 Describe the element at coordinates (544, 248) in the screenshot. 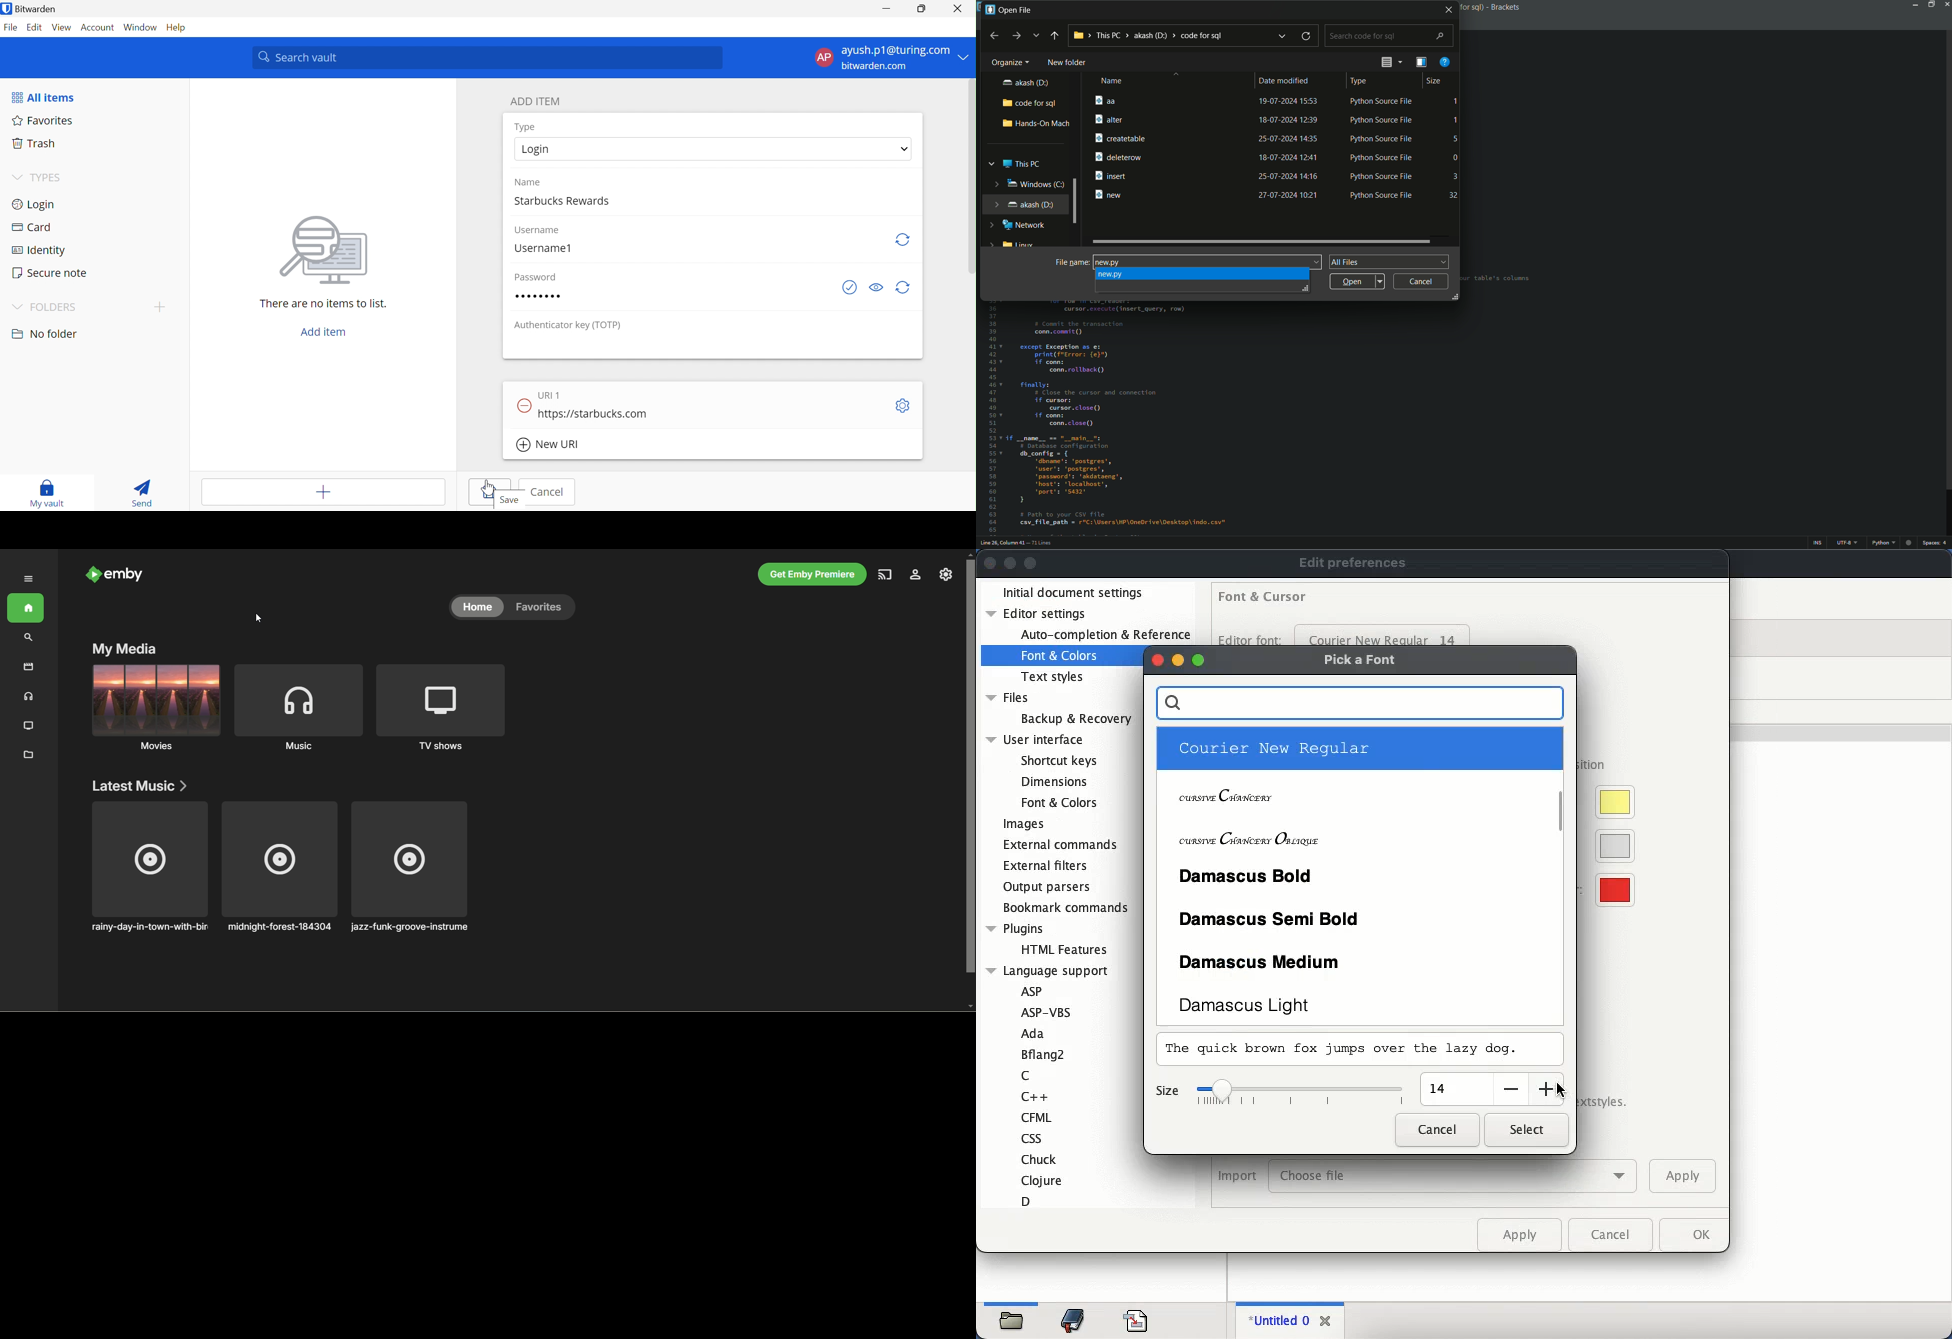

I see `Username1` at that location.